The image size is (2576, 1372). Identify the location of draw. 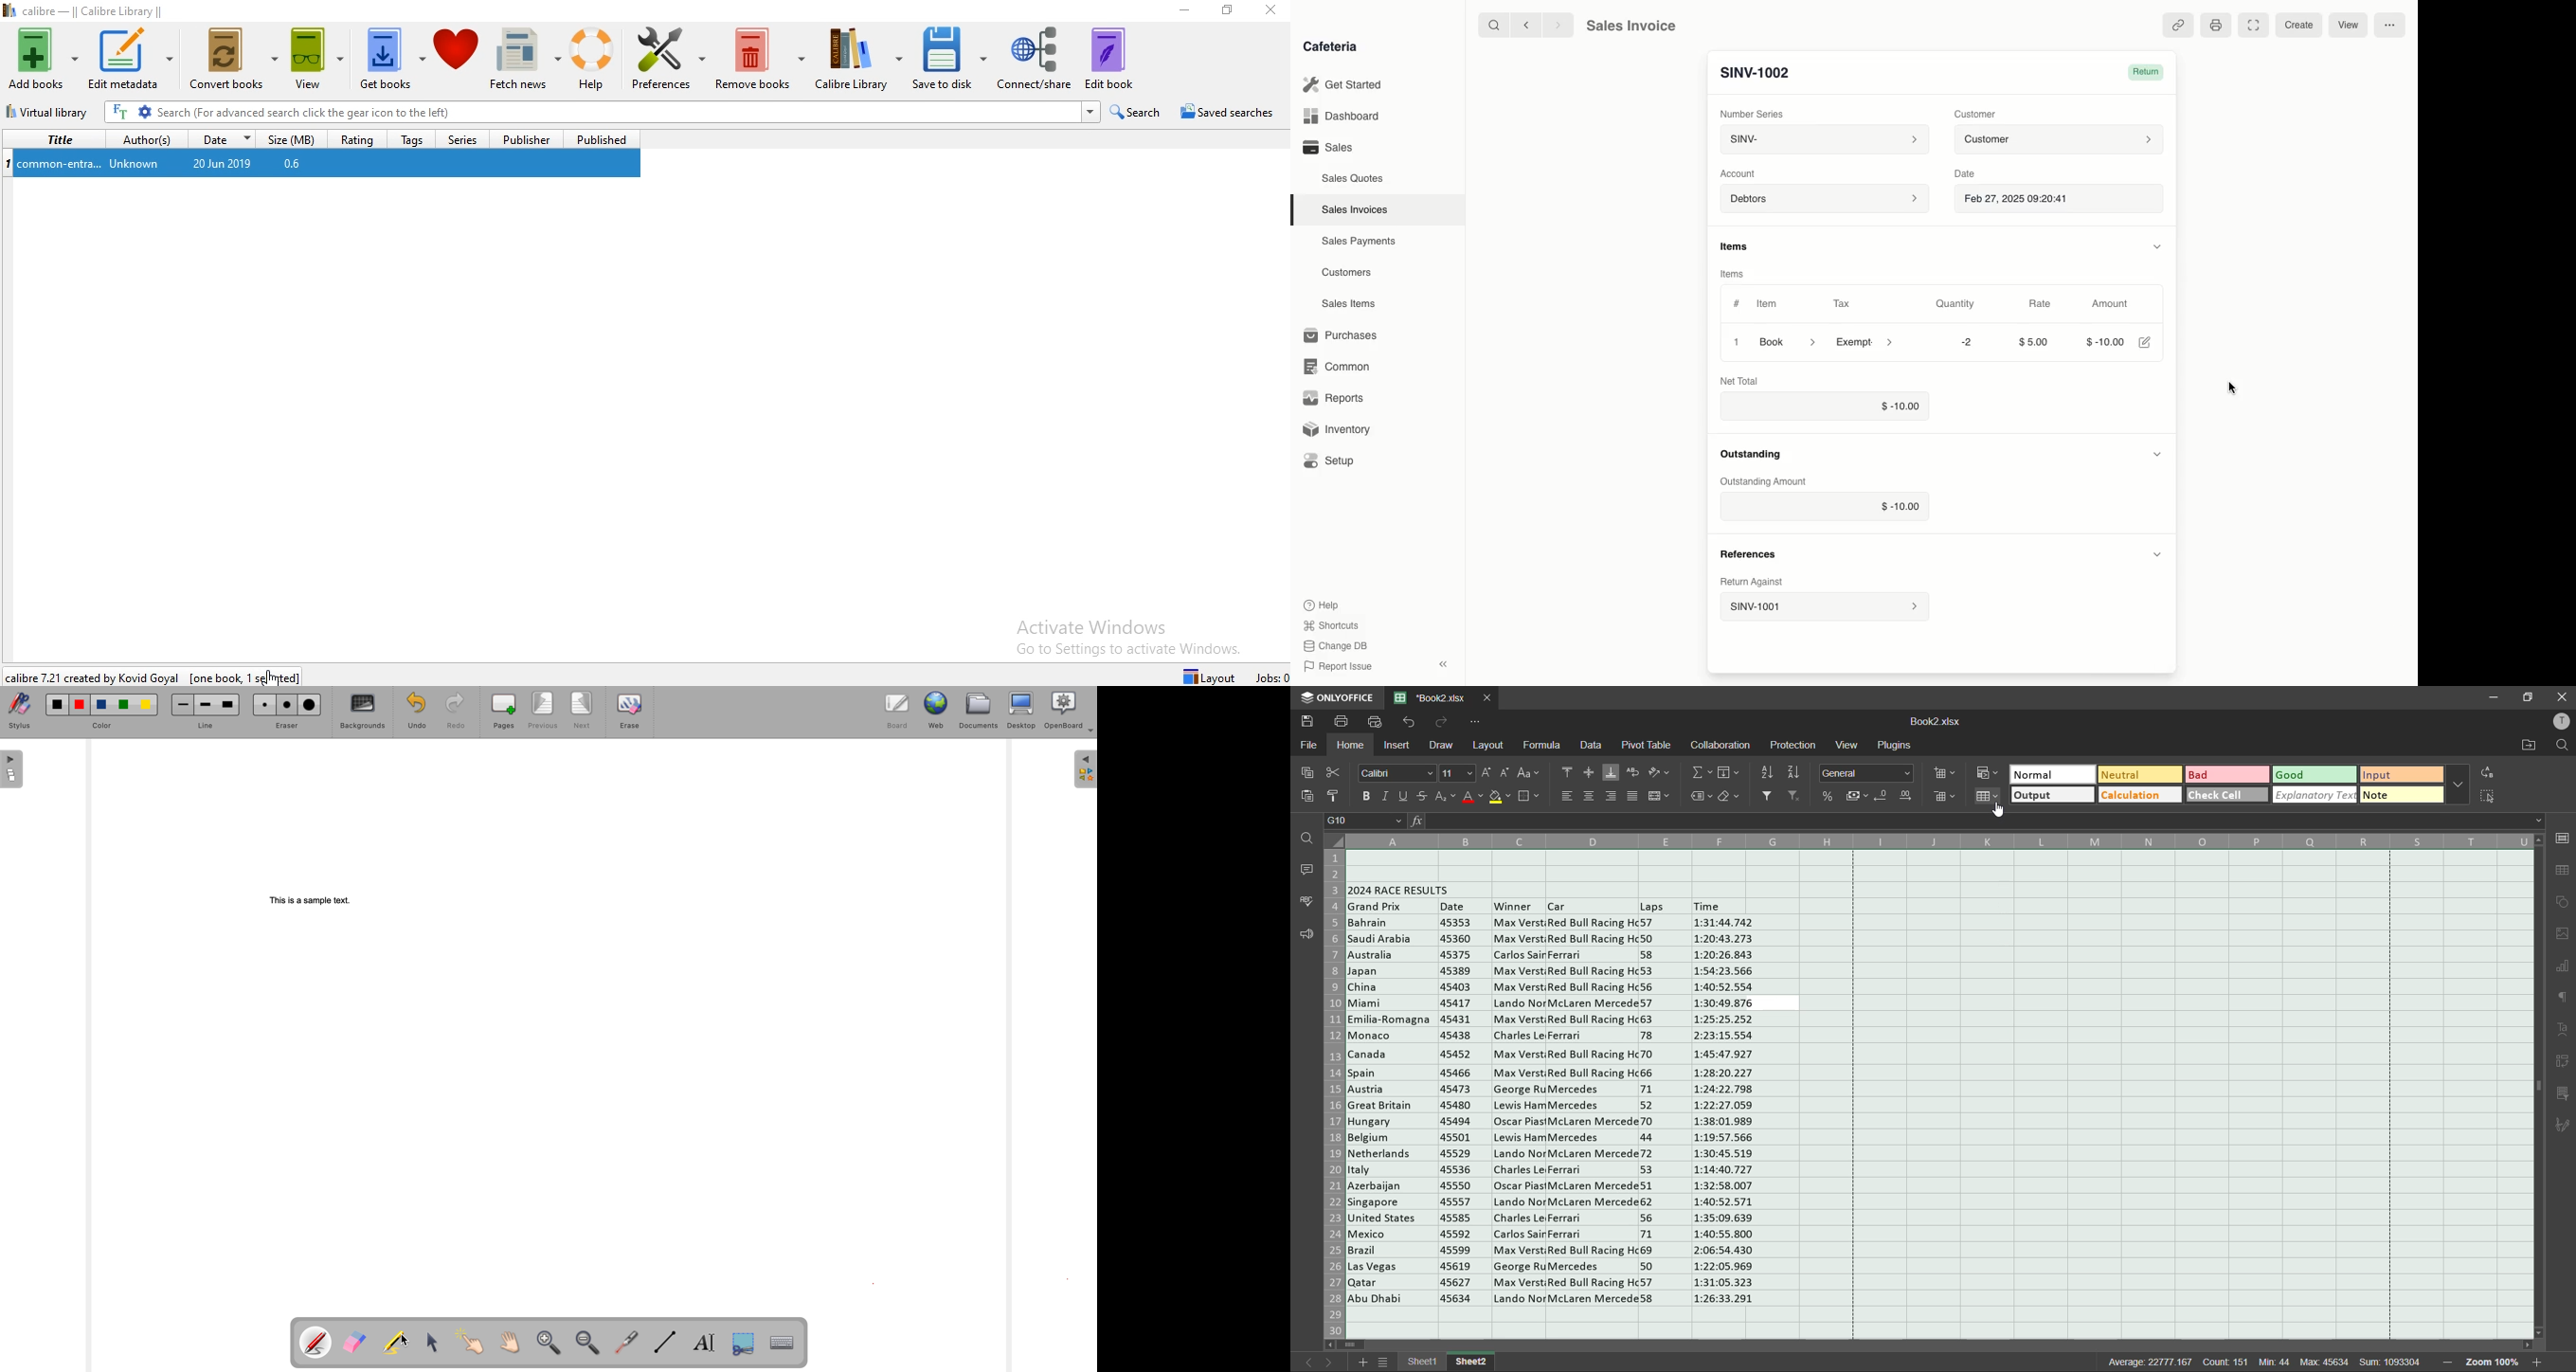
(1441, 747).